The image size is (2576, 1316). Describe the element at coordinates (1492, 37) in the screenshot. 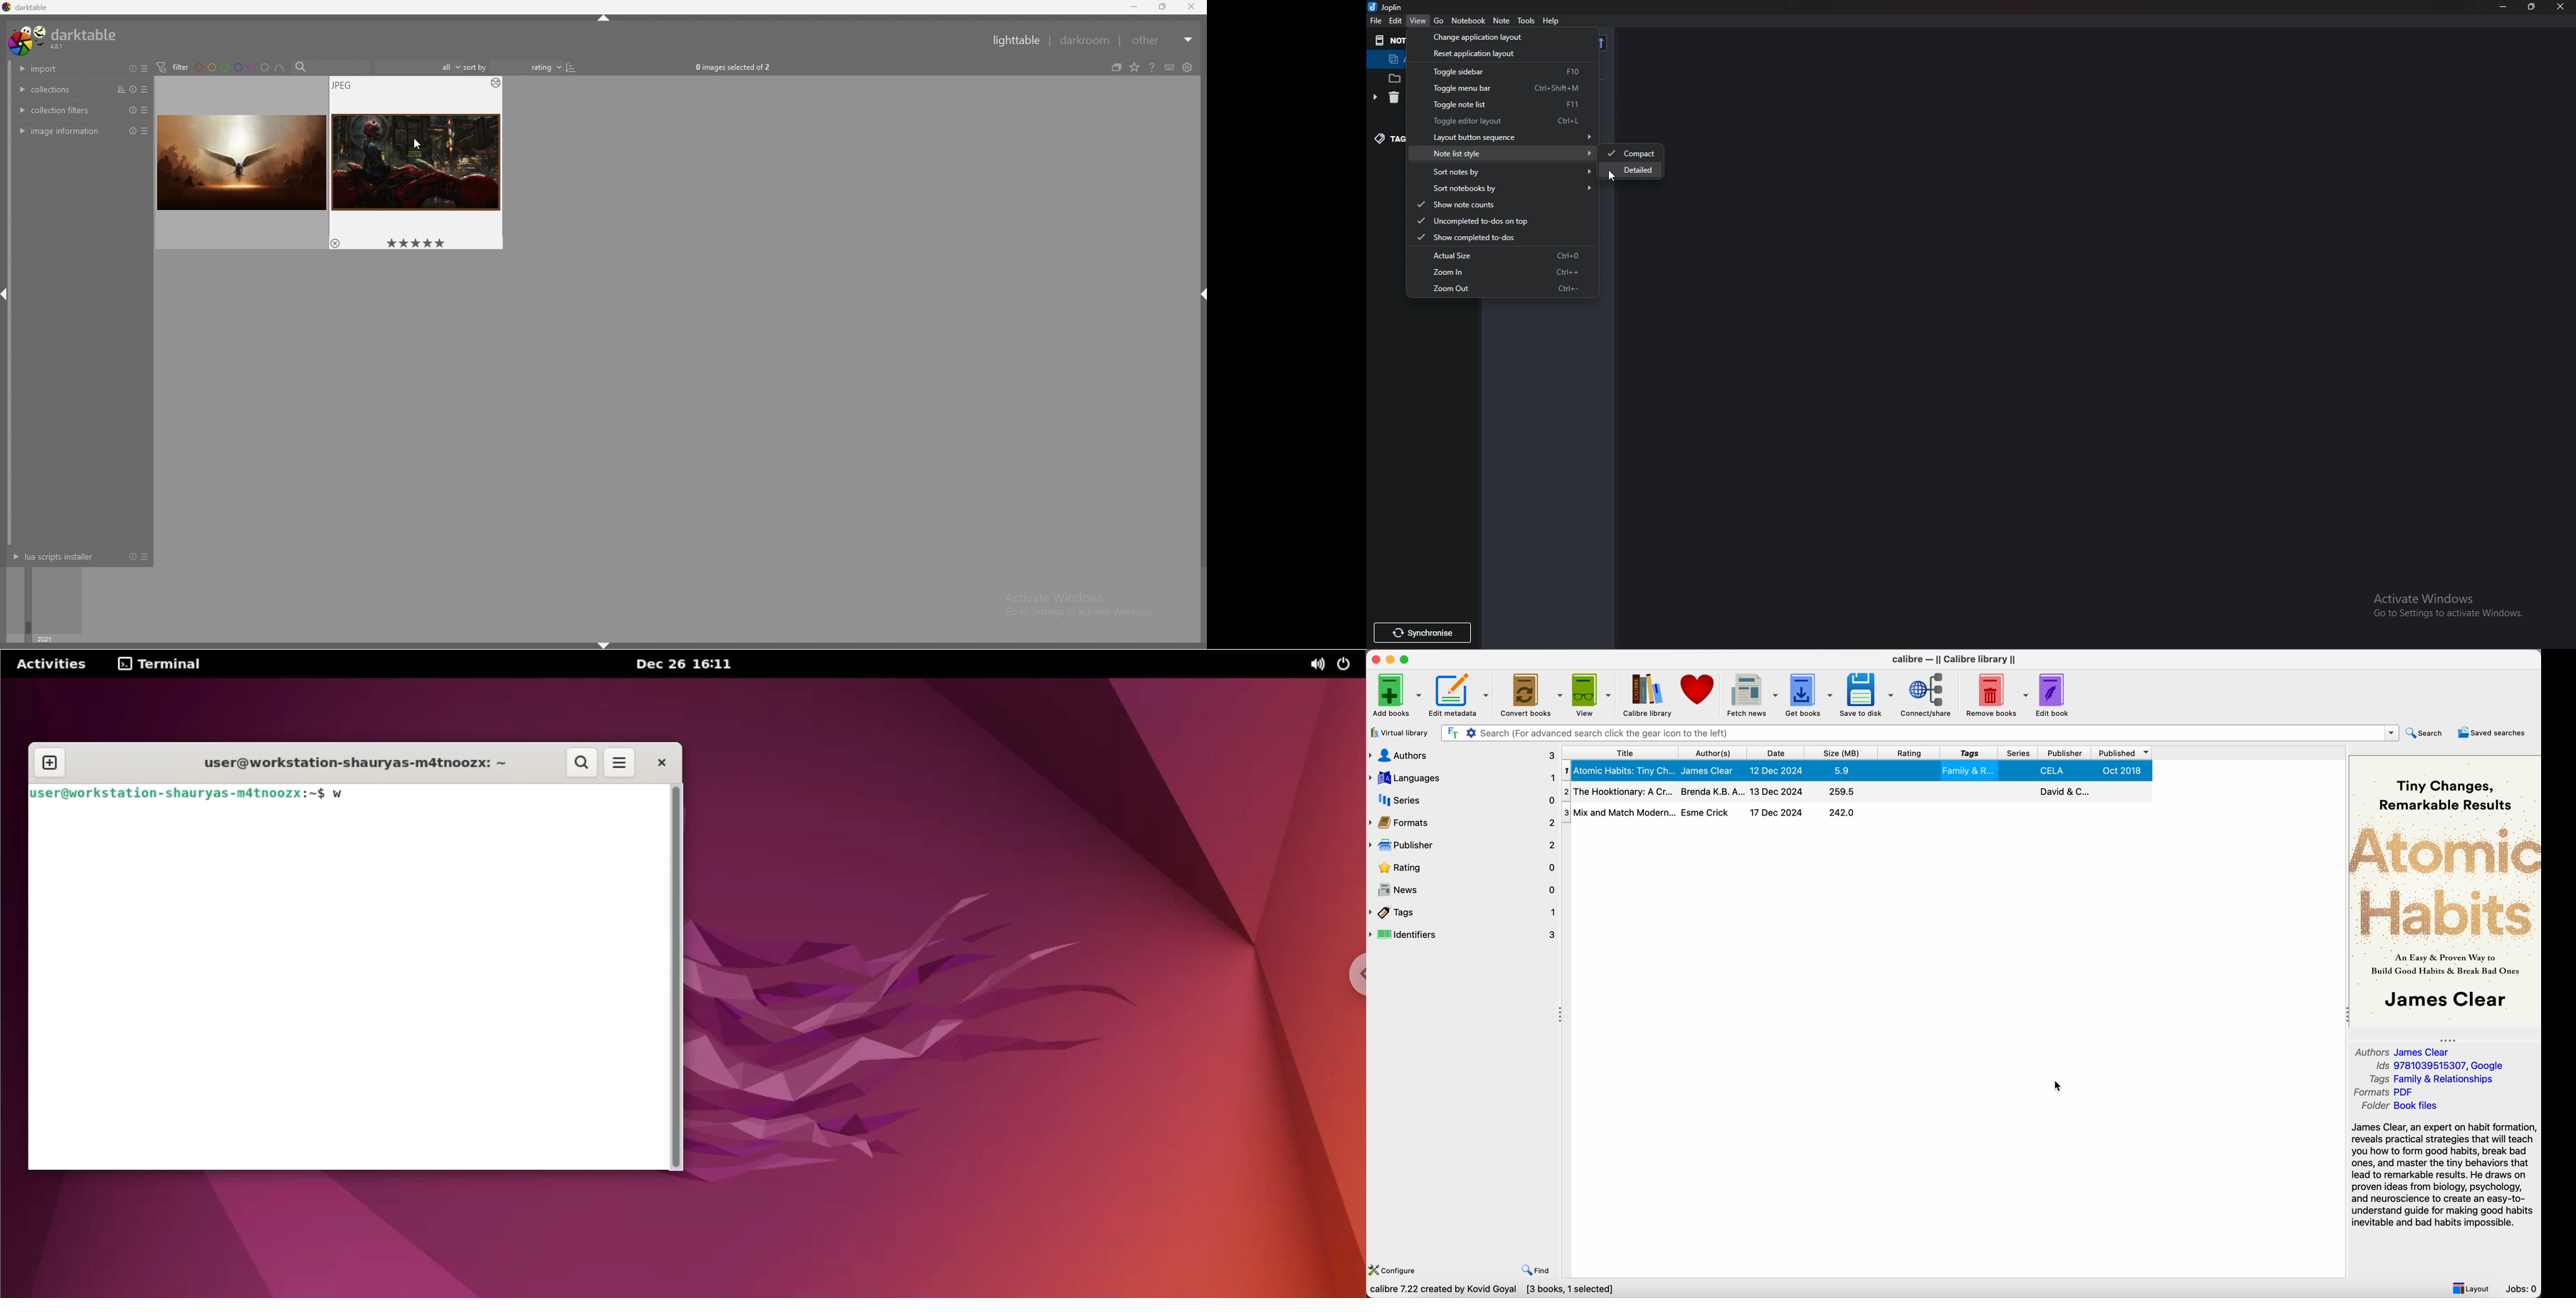

I see `Change application layout` at that location.